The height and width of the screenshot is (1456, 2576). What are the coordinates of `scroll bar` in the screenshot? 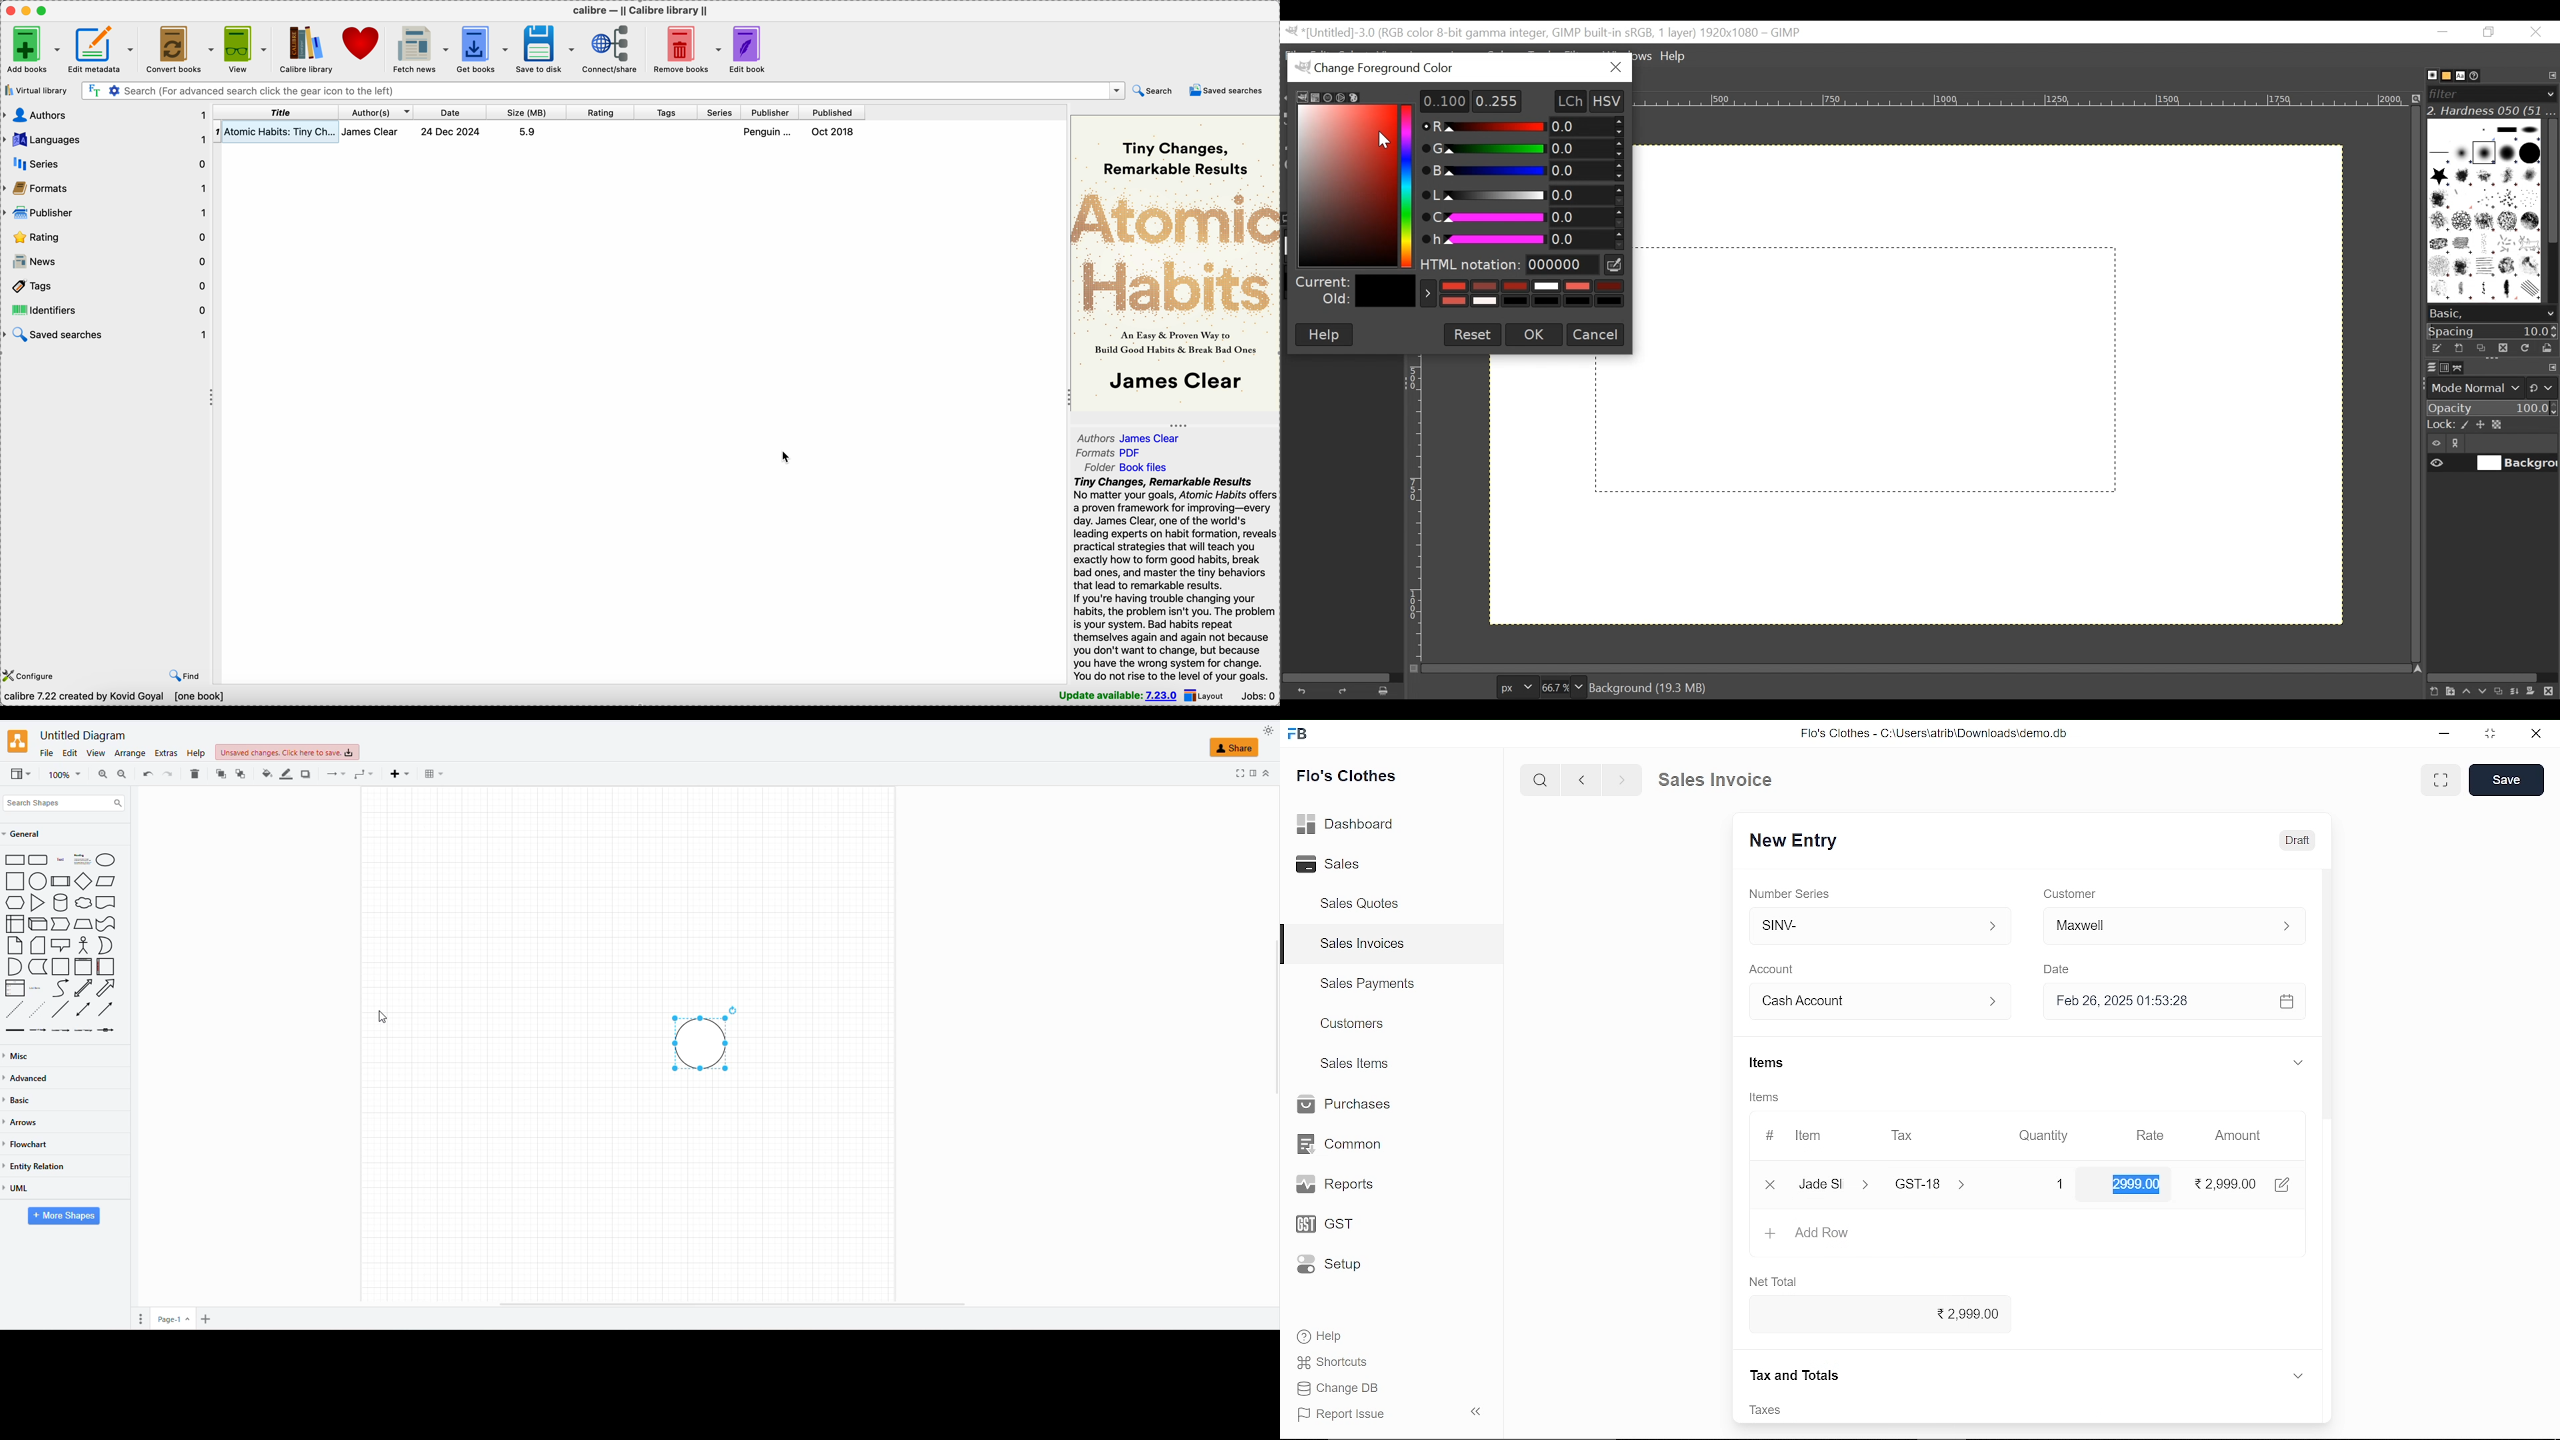 It's located at (736, 1305).